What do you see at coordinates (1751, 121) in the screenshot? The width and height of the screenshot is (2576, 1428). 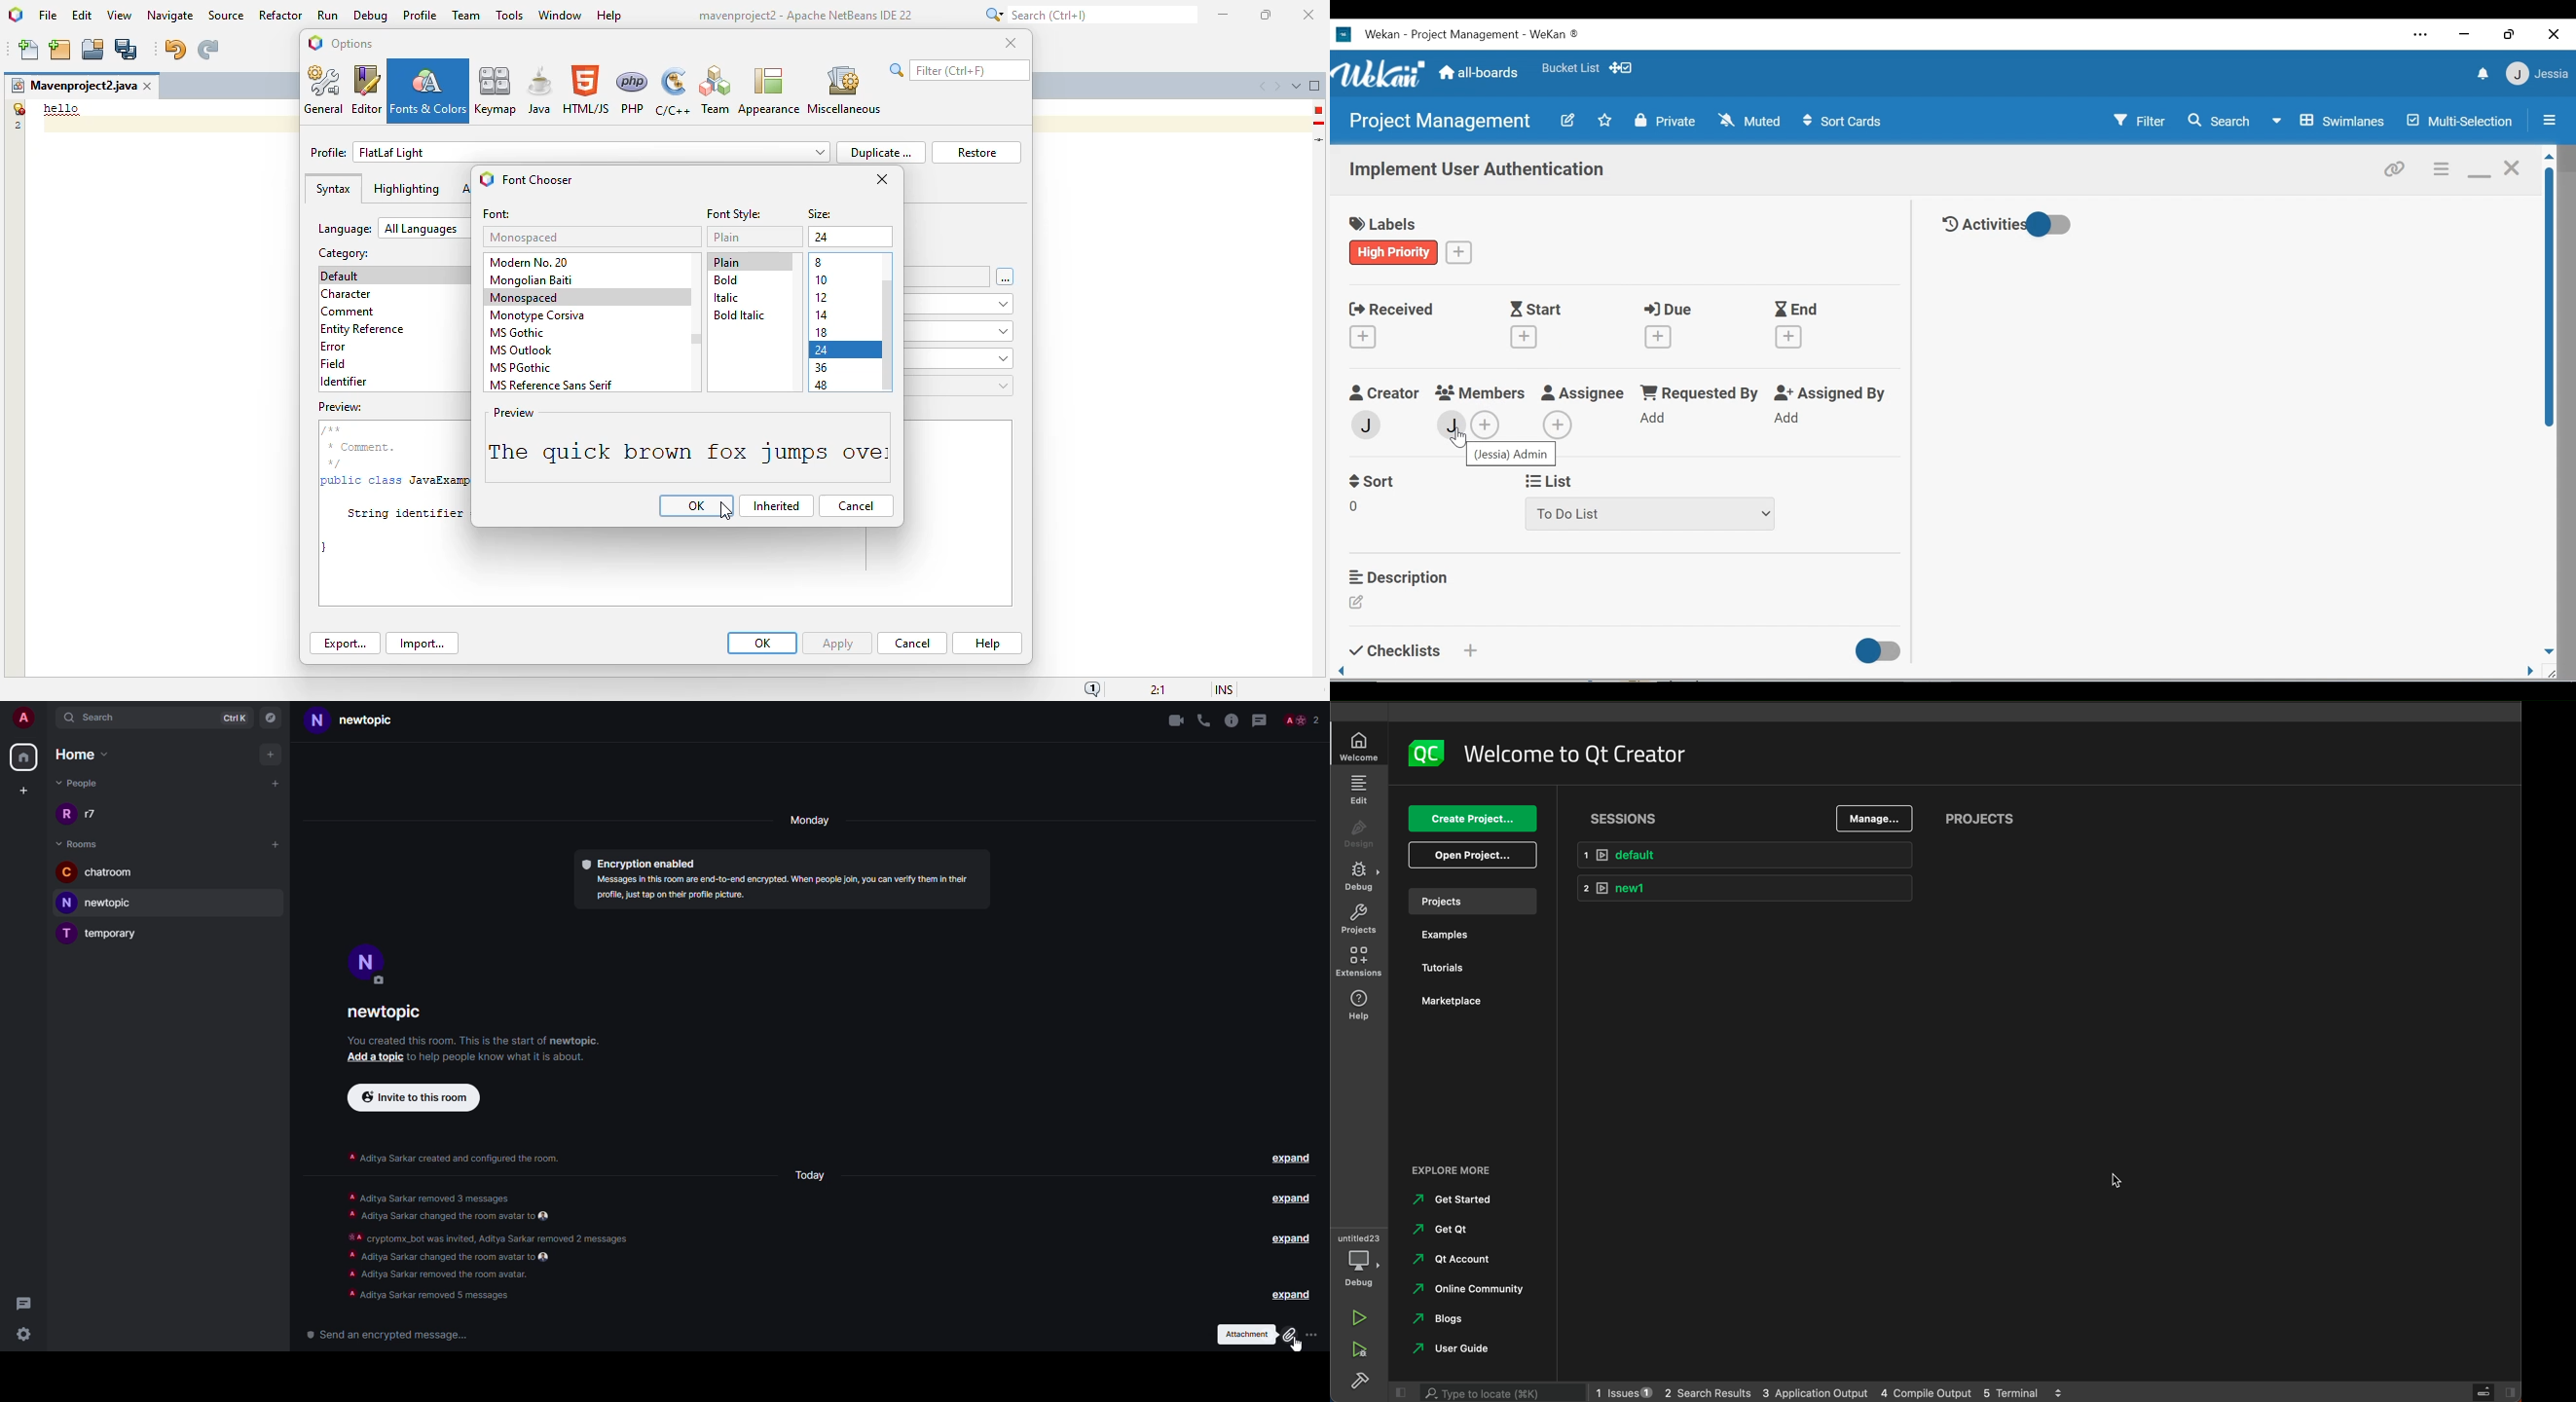 I see `\ Muted` at bounding box center [1751, 121].